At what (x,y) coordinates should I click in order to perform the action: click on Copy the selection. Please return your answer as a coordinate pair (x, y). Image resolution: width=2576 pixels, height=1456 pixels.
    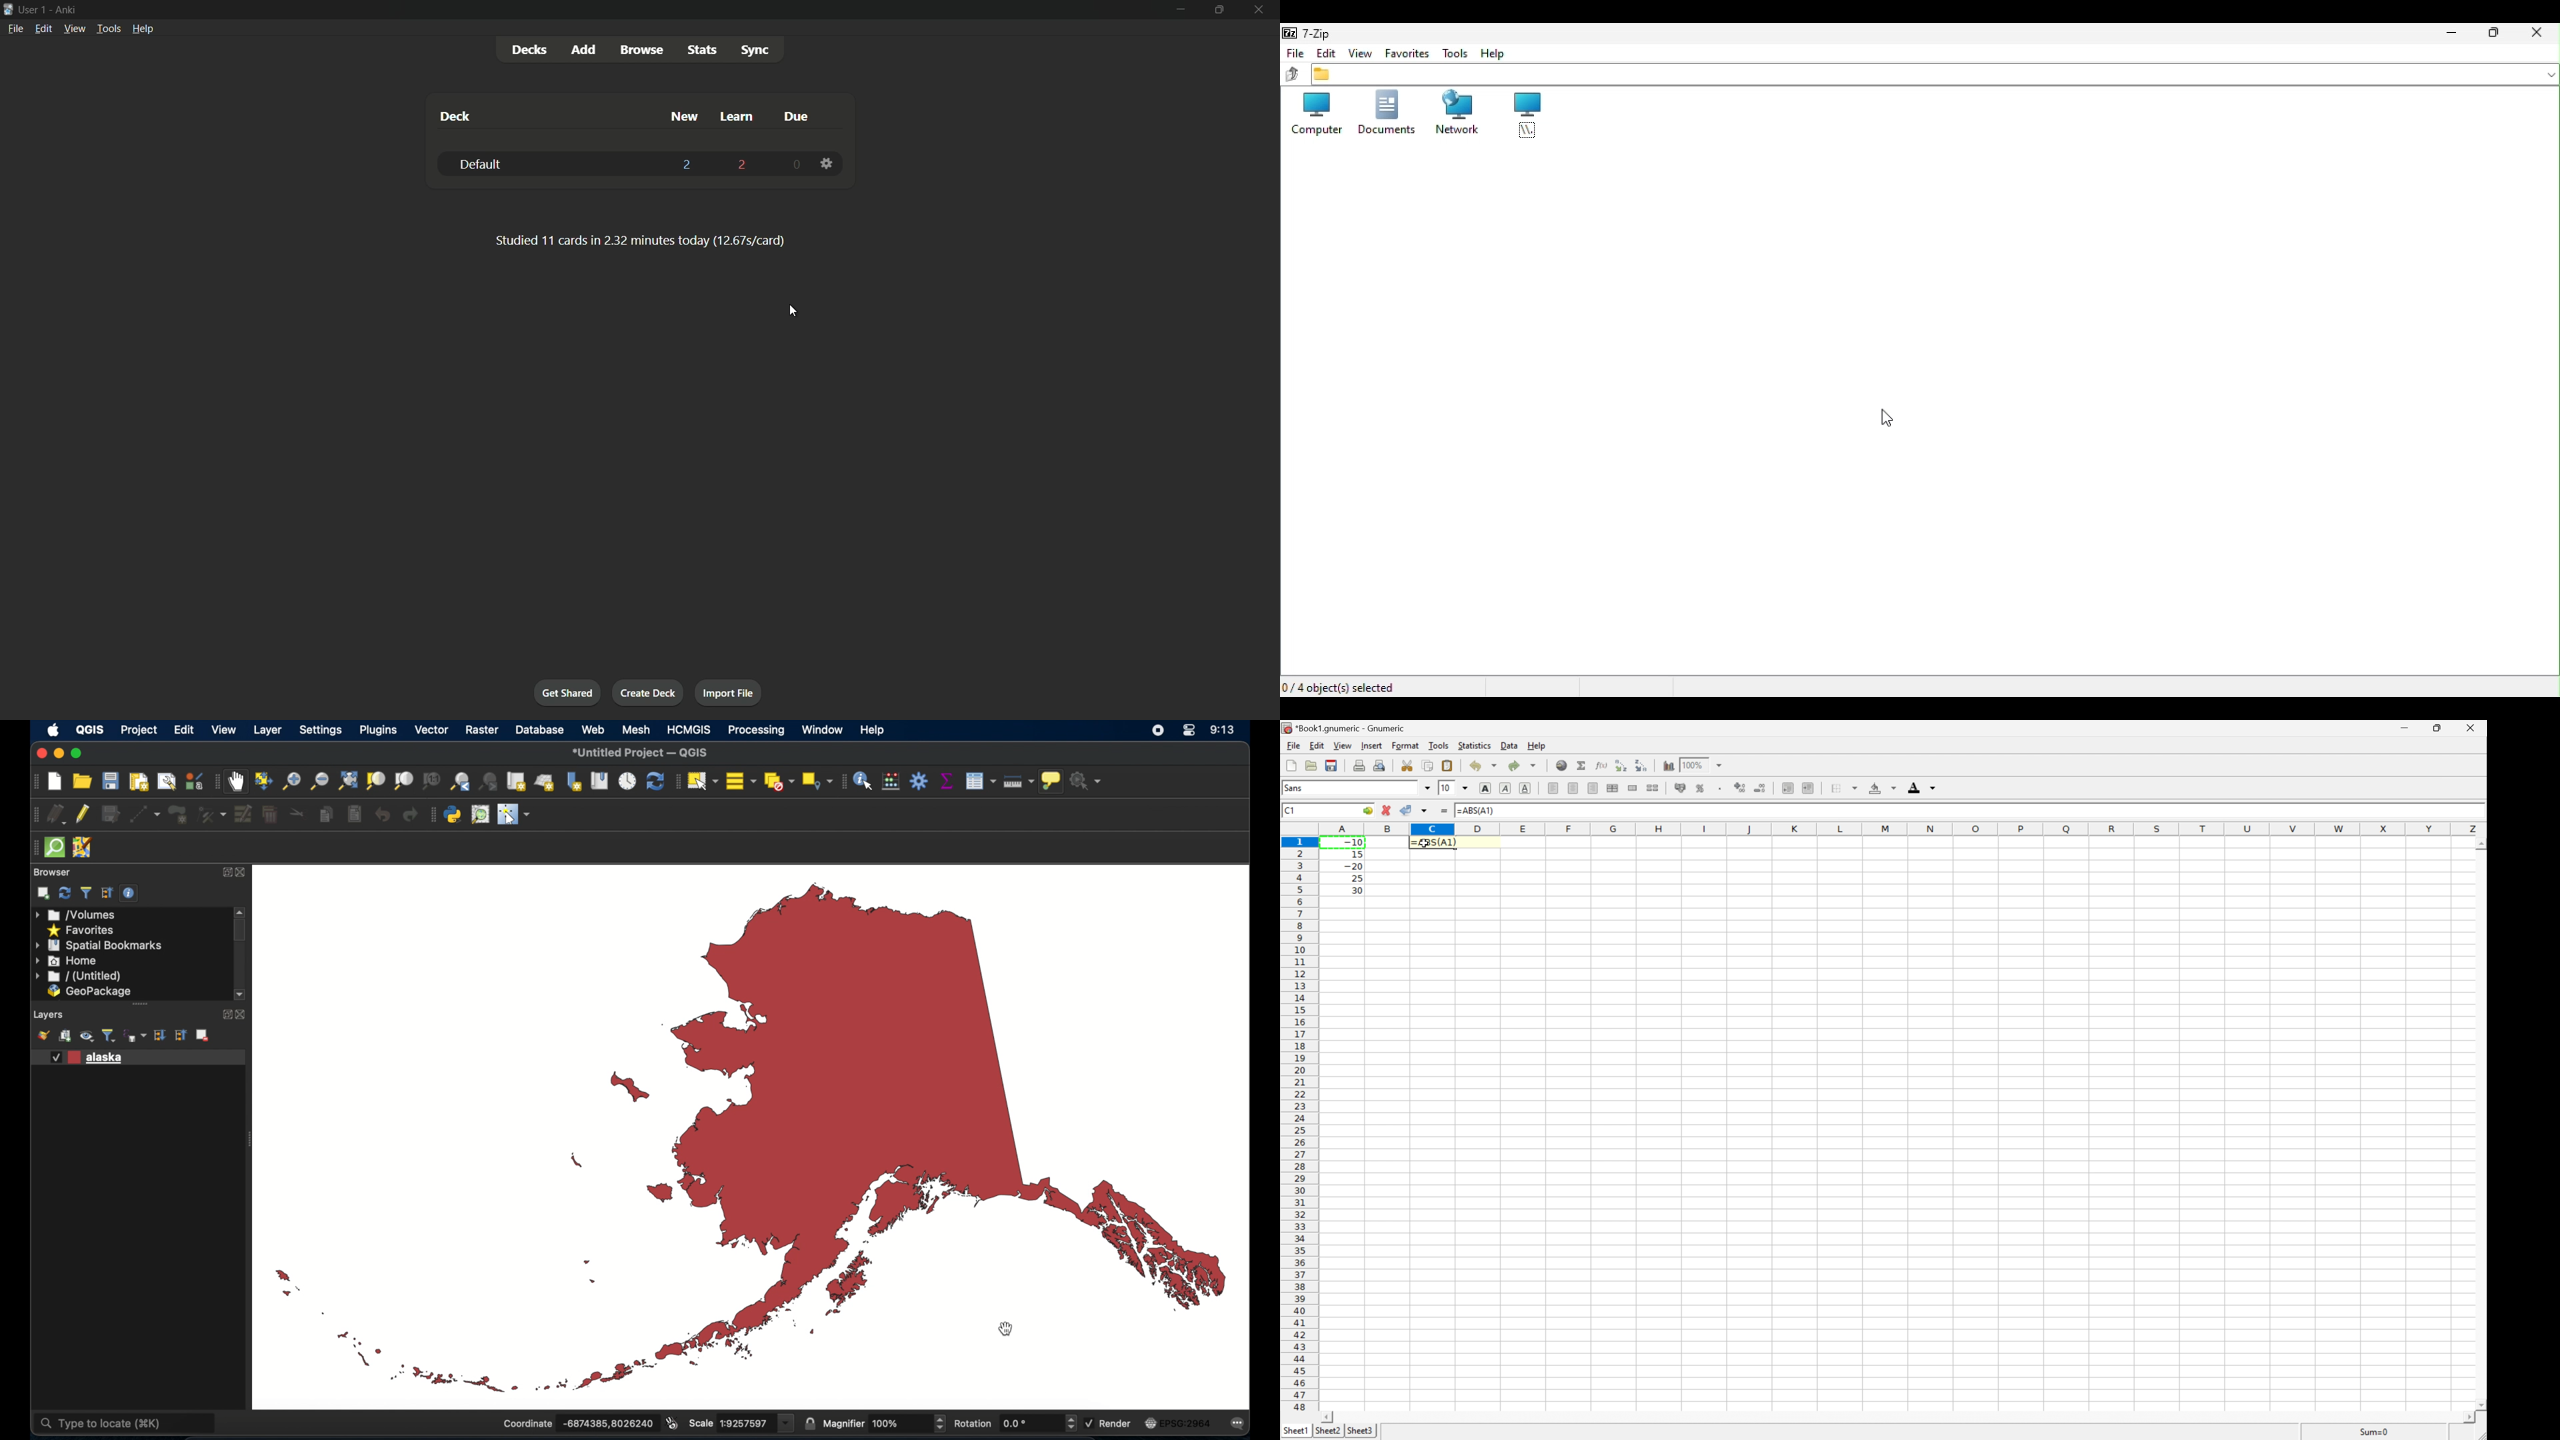
    Looking at the image, I should click on (1427, 766).